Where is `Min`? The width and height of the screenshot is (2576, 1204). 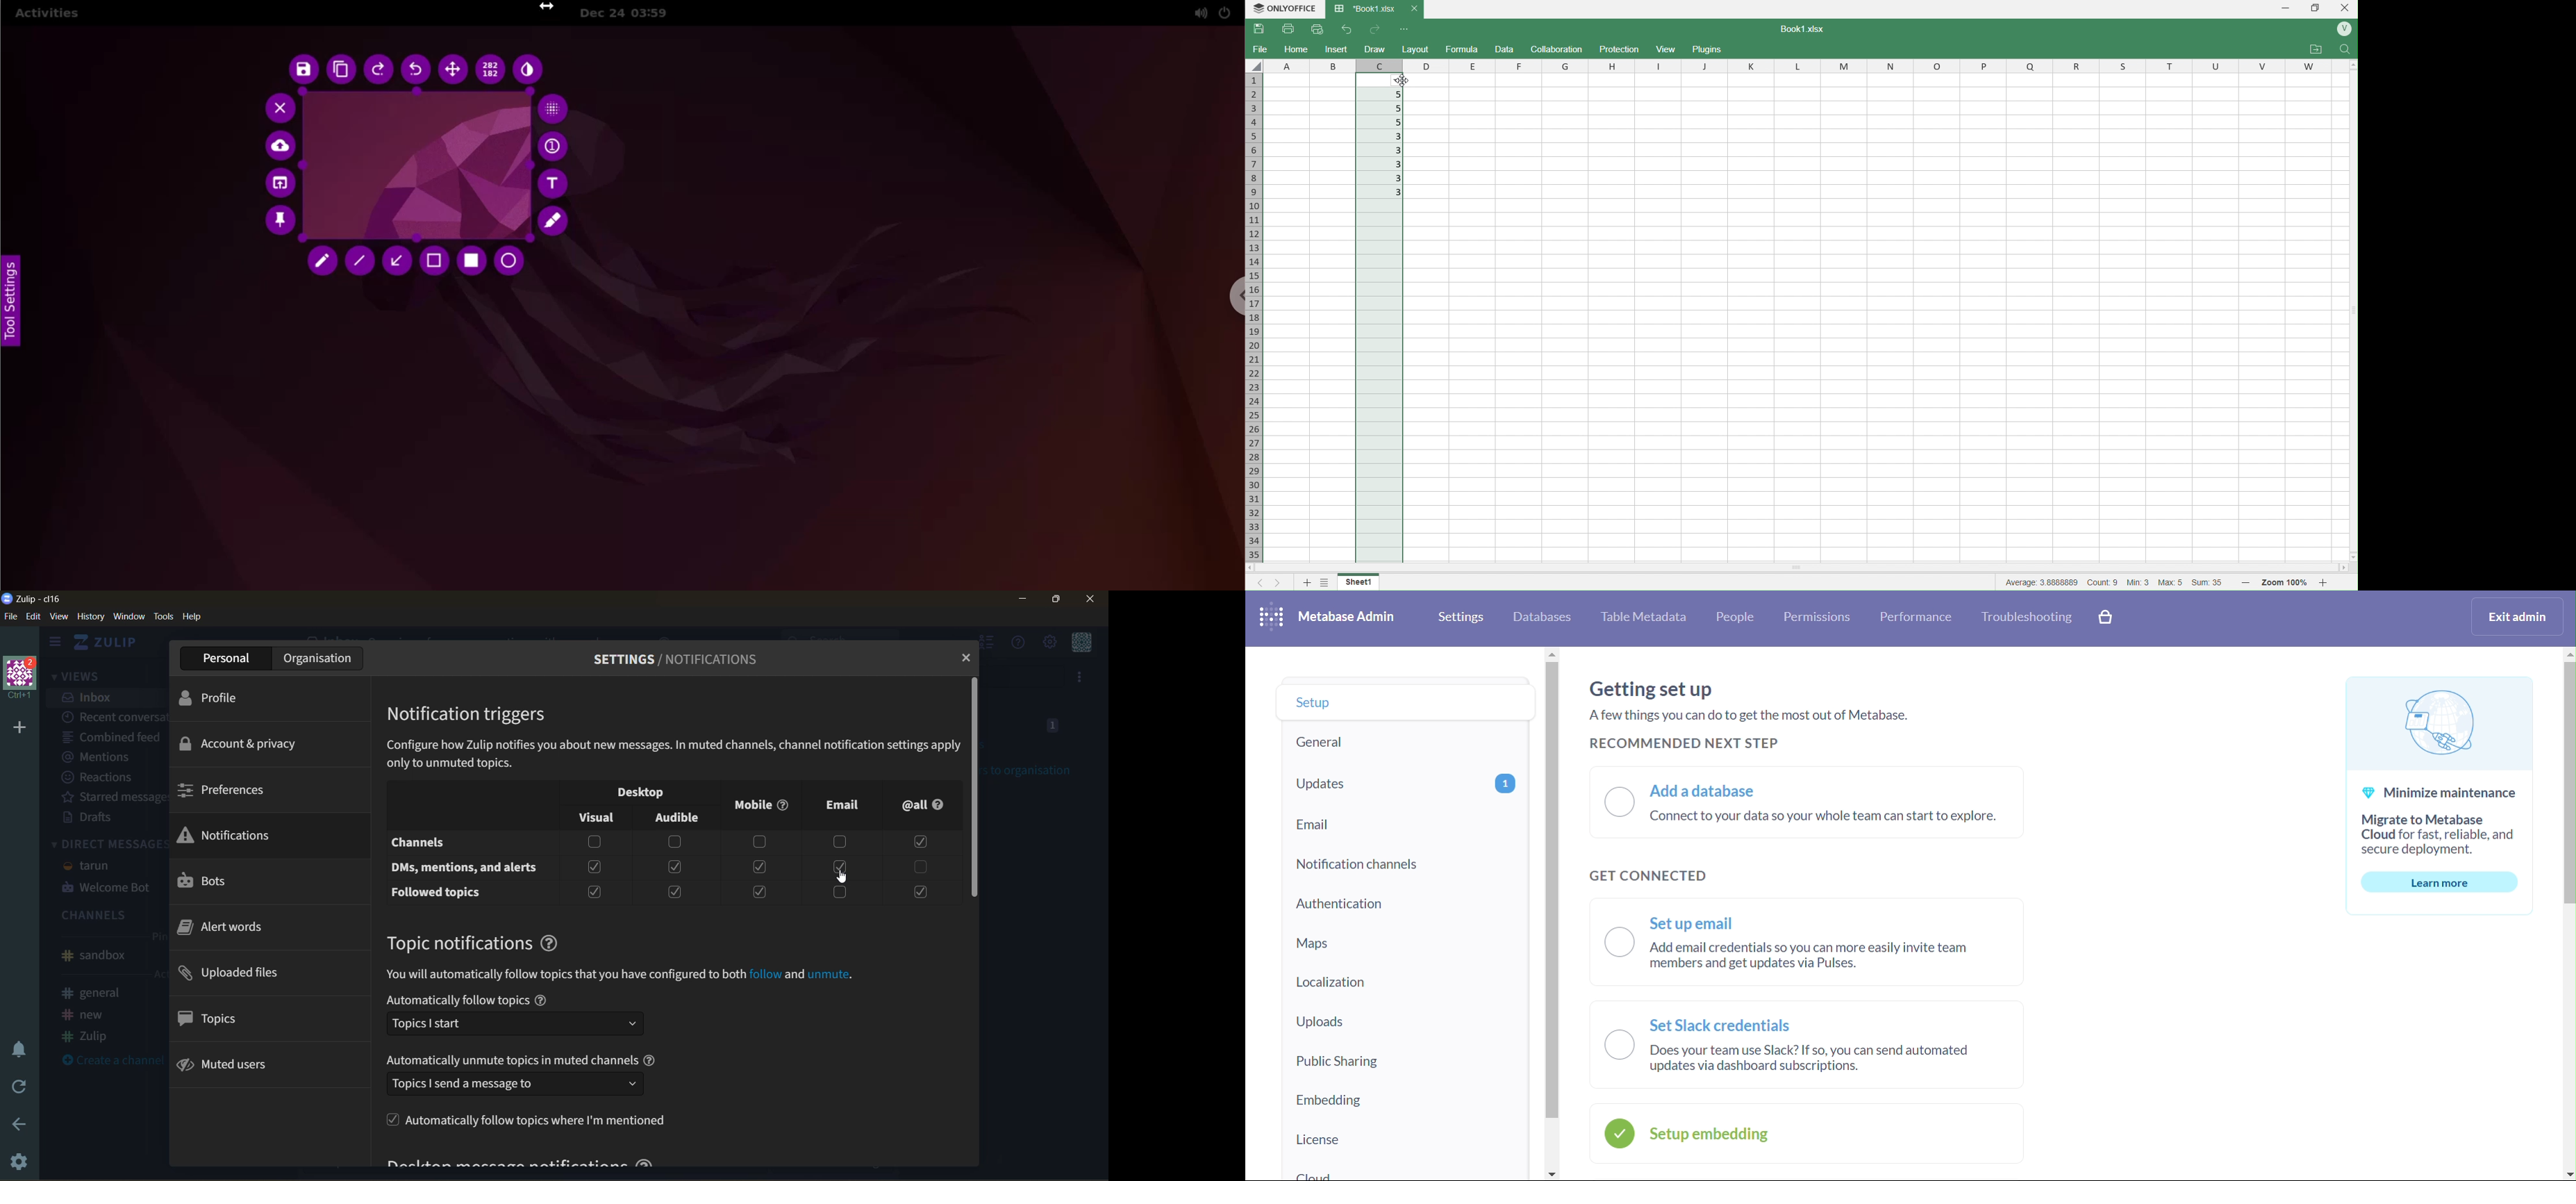
Min is located at coordinates (2139, 583).